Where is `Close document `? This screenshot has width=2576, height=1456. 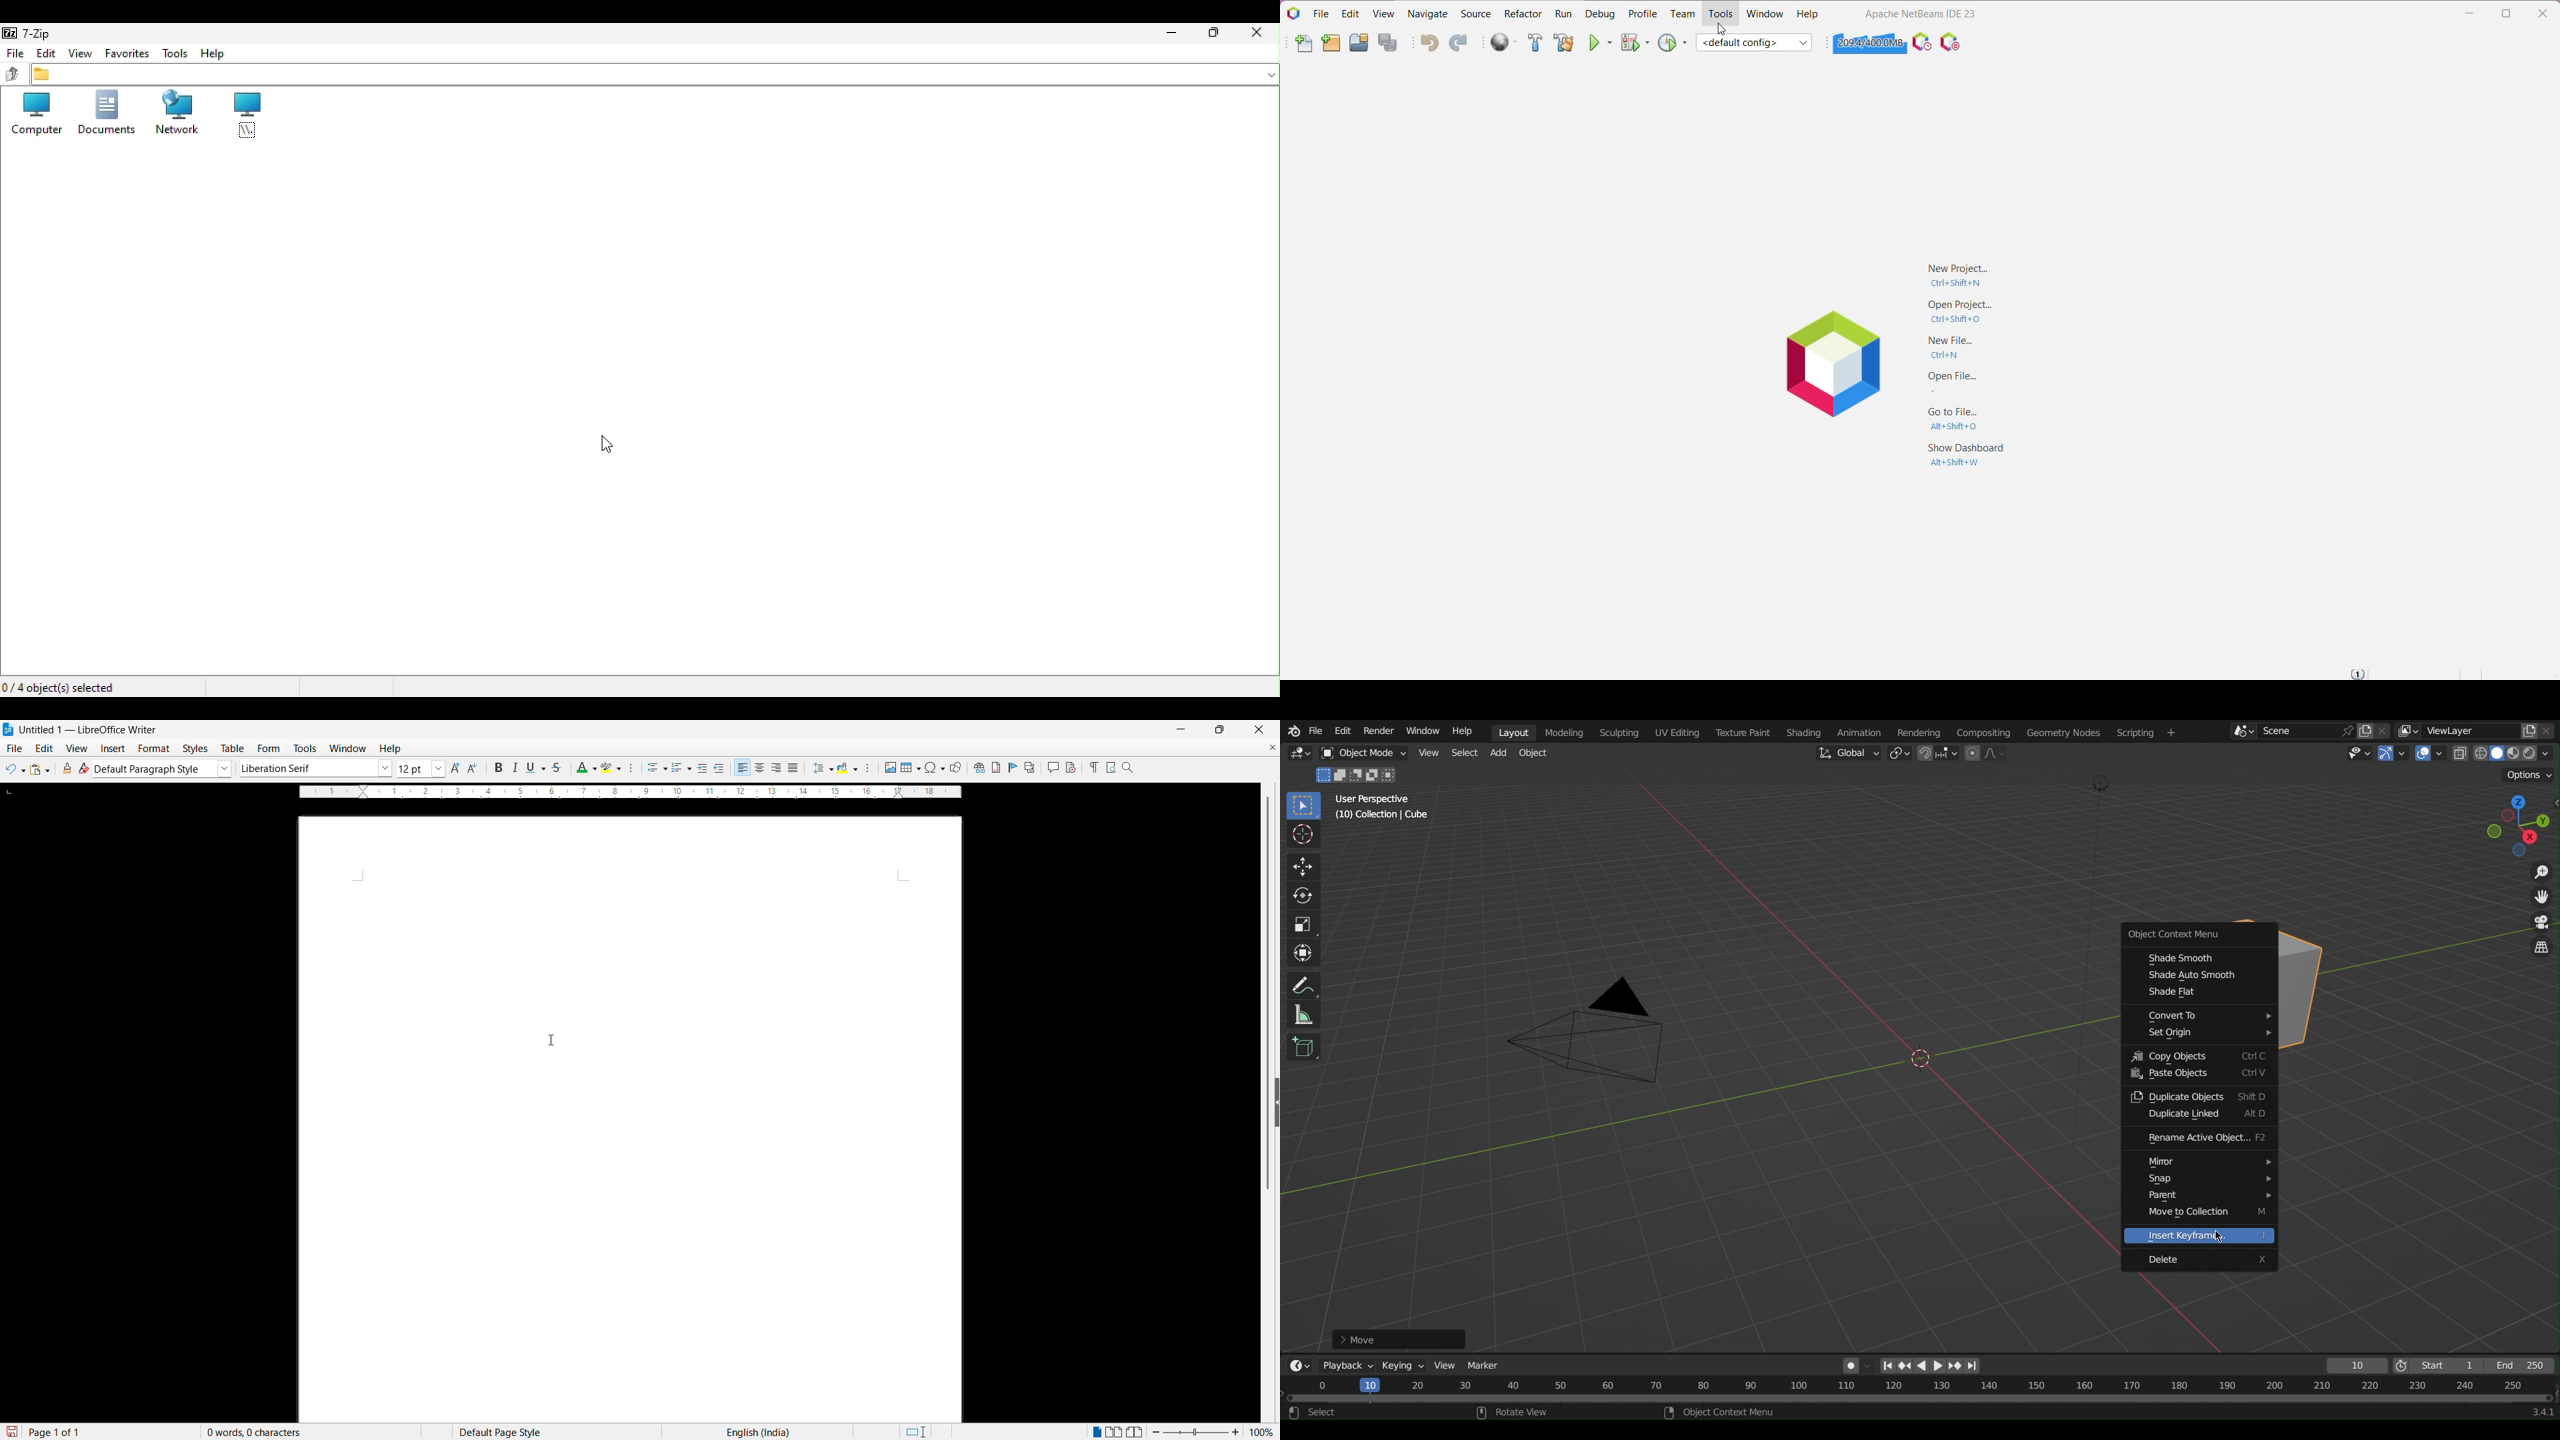 Close document  is located at coordinates (1272, 747).